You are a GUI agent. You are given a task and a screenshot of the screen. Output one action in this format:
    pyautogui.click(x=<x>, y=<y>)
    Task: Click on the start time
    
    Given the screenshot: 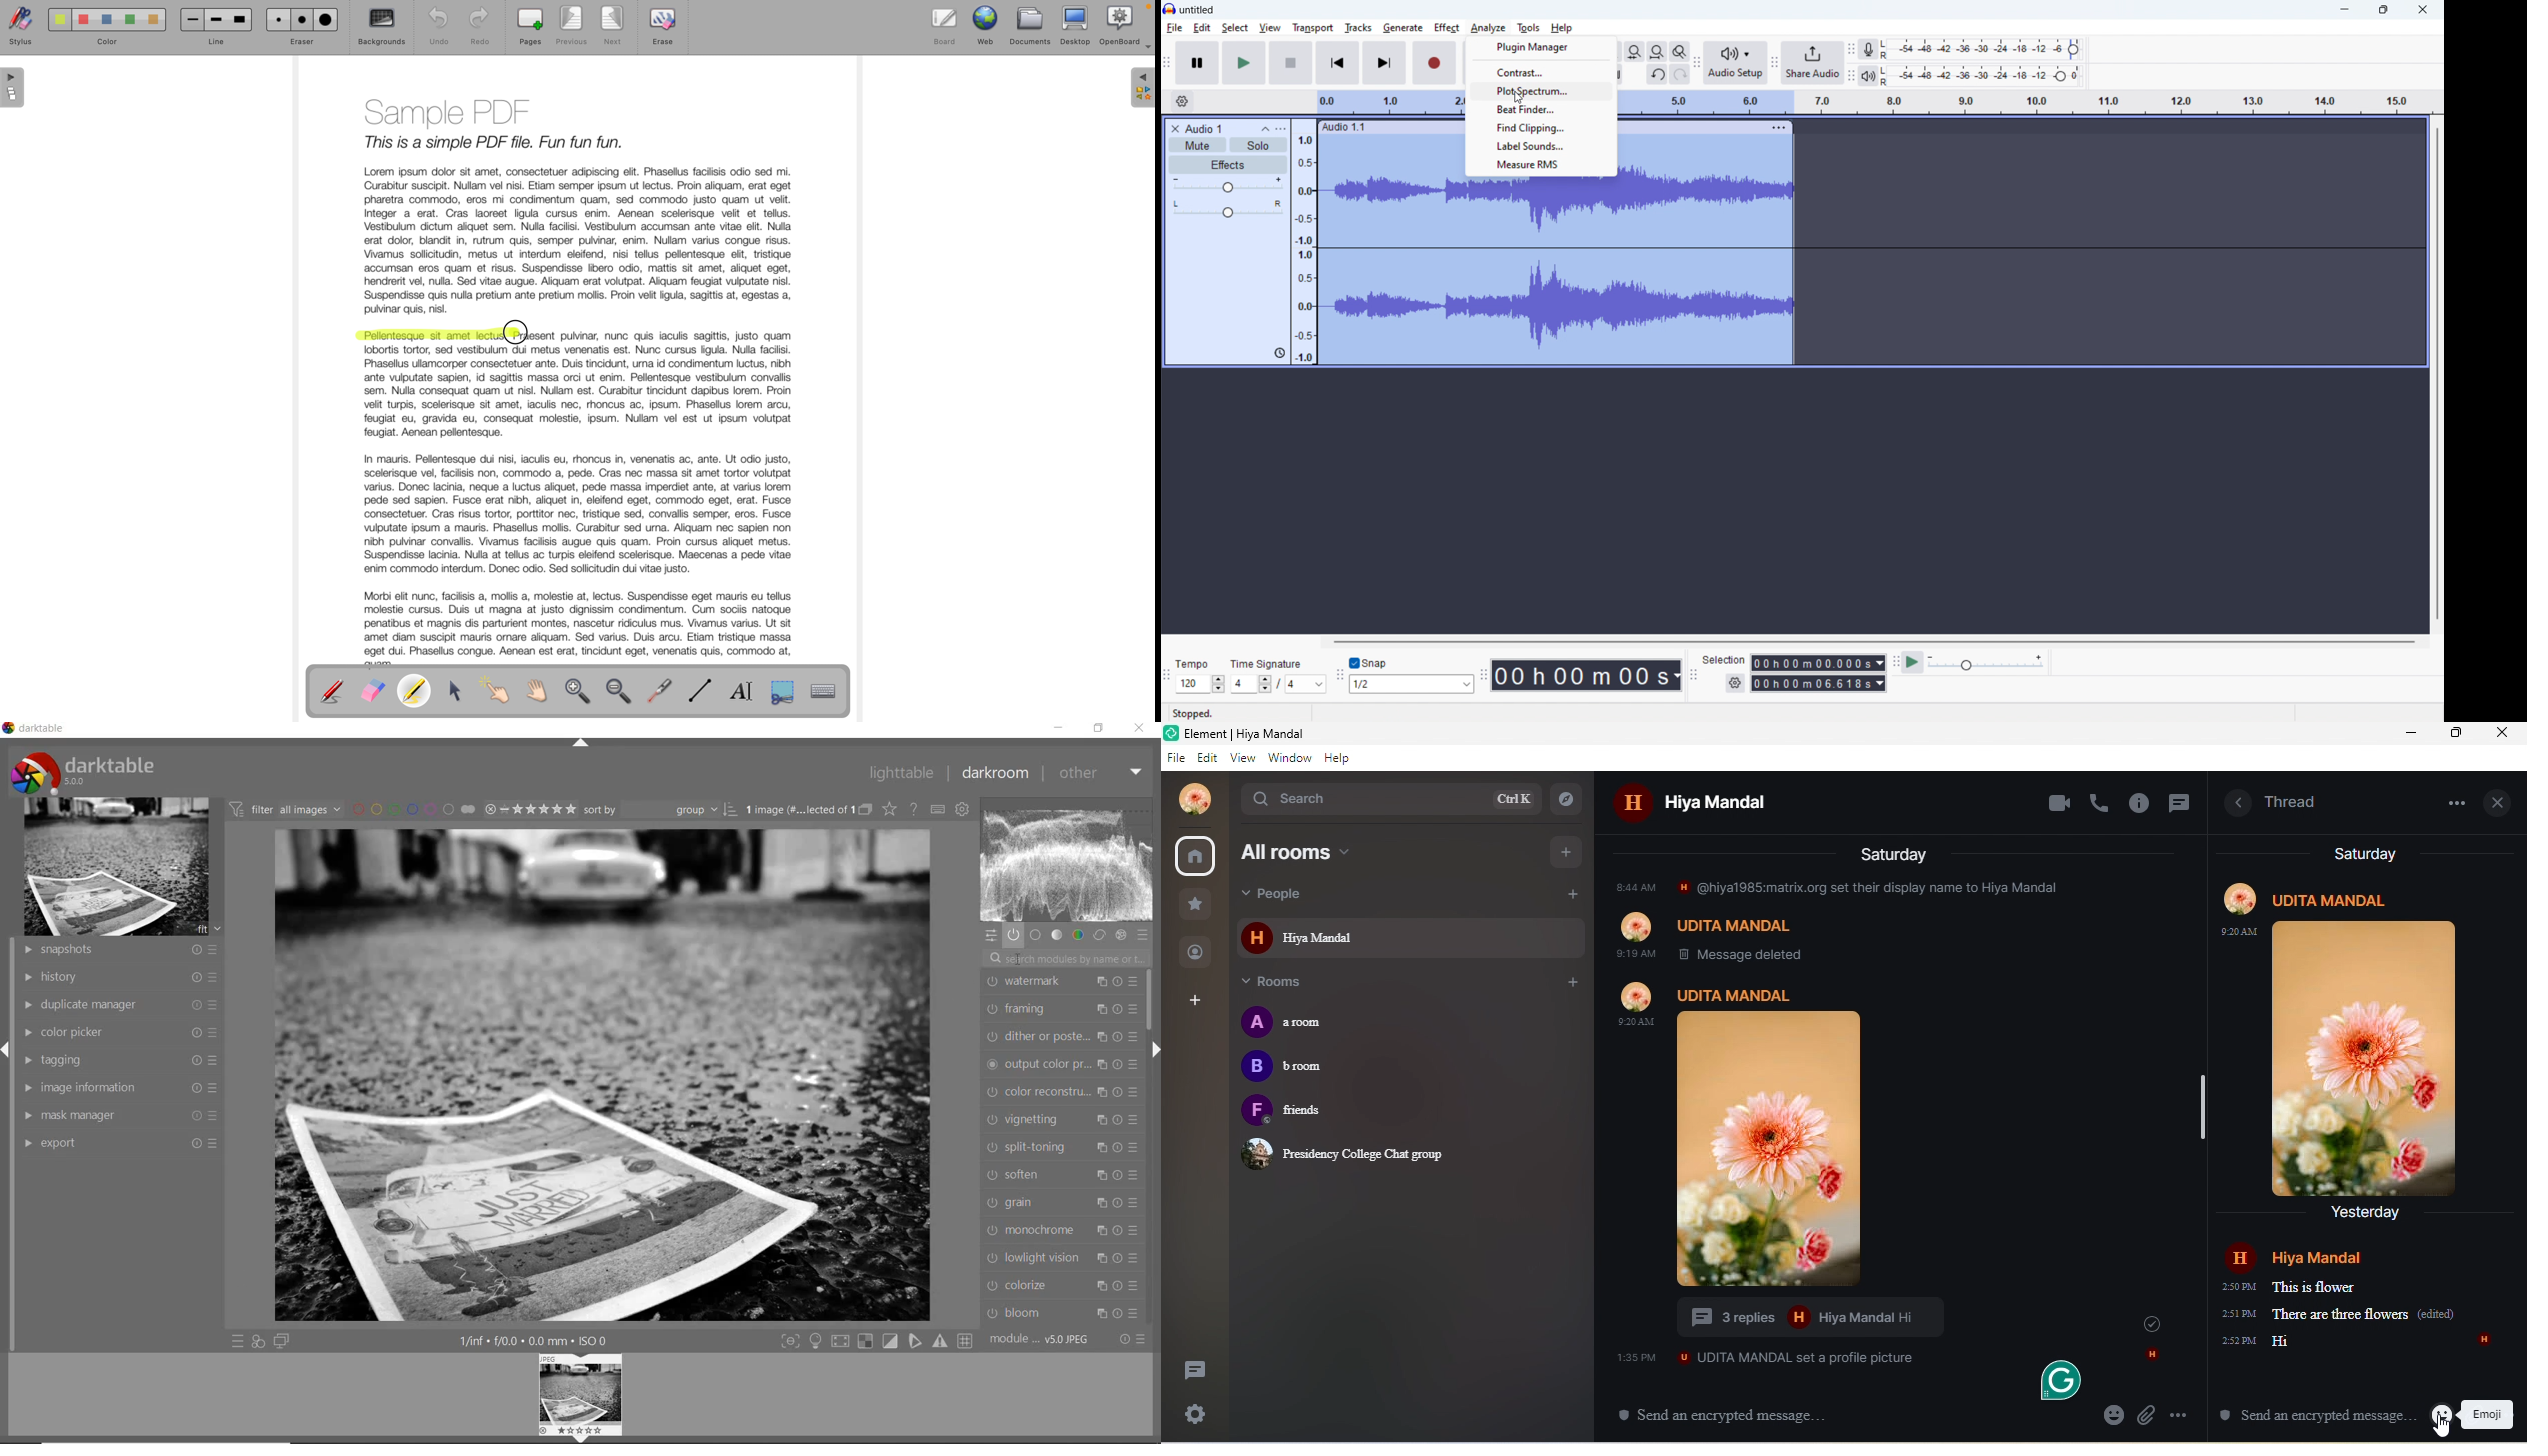 What is the action you would take?
    pyautogui.click(x=1819, y=663)
    